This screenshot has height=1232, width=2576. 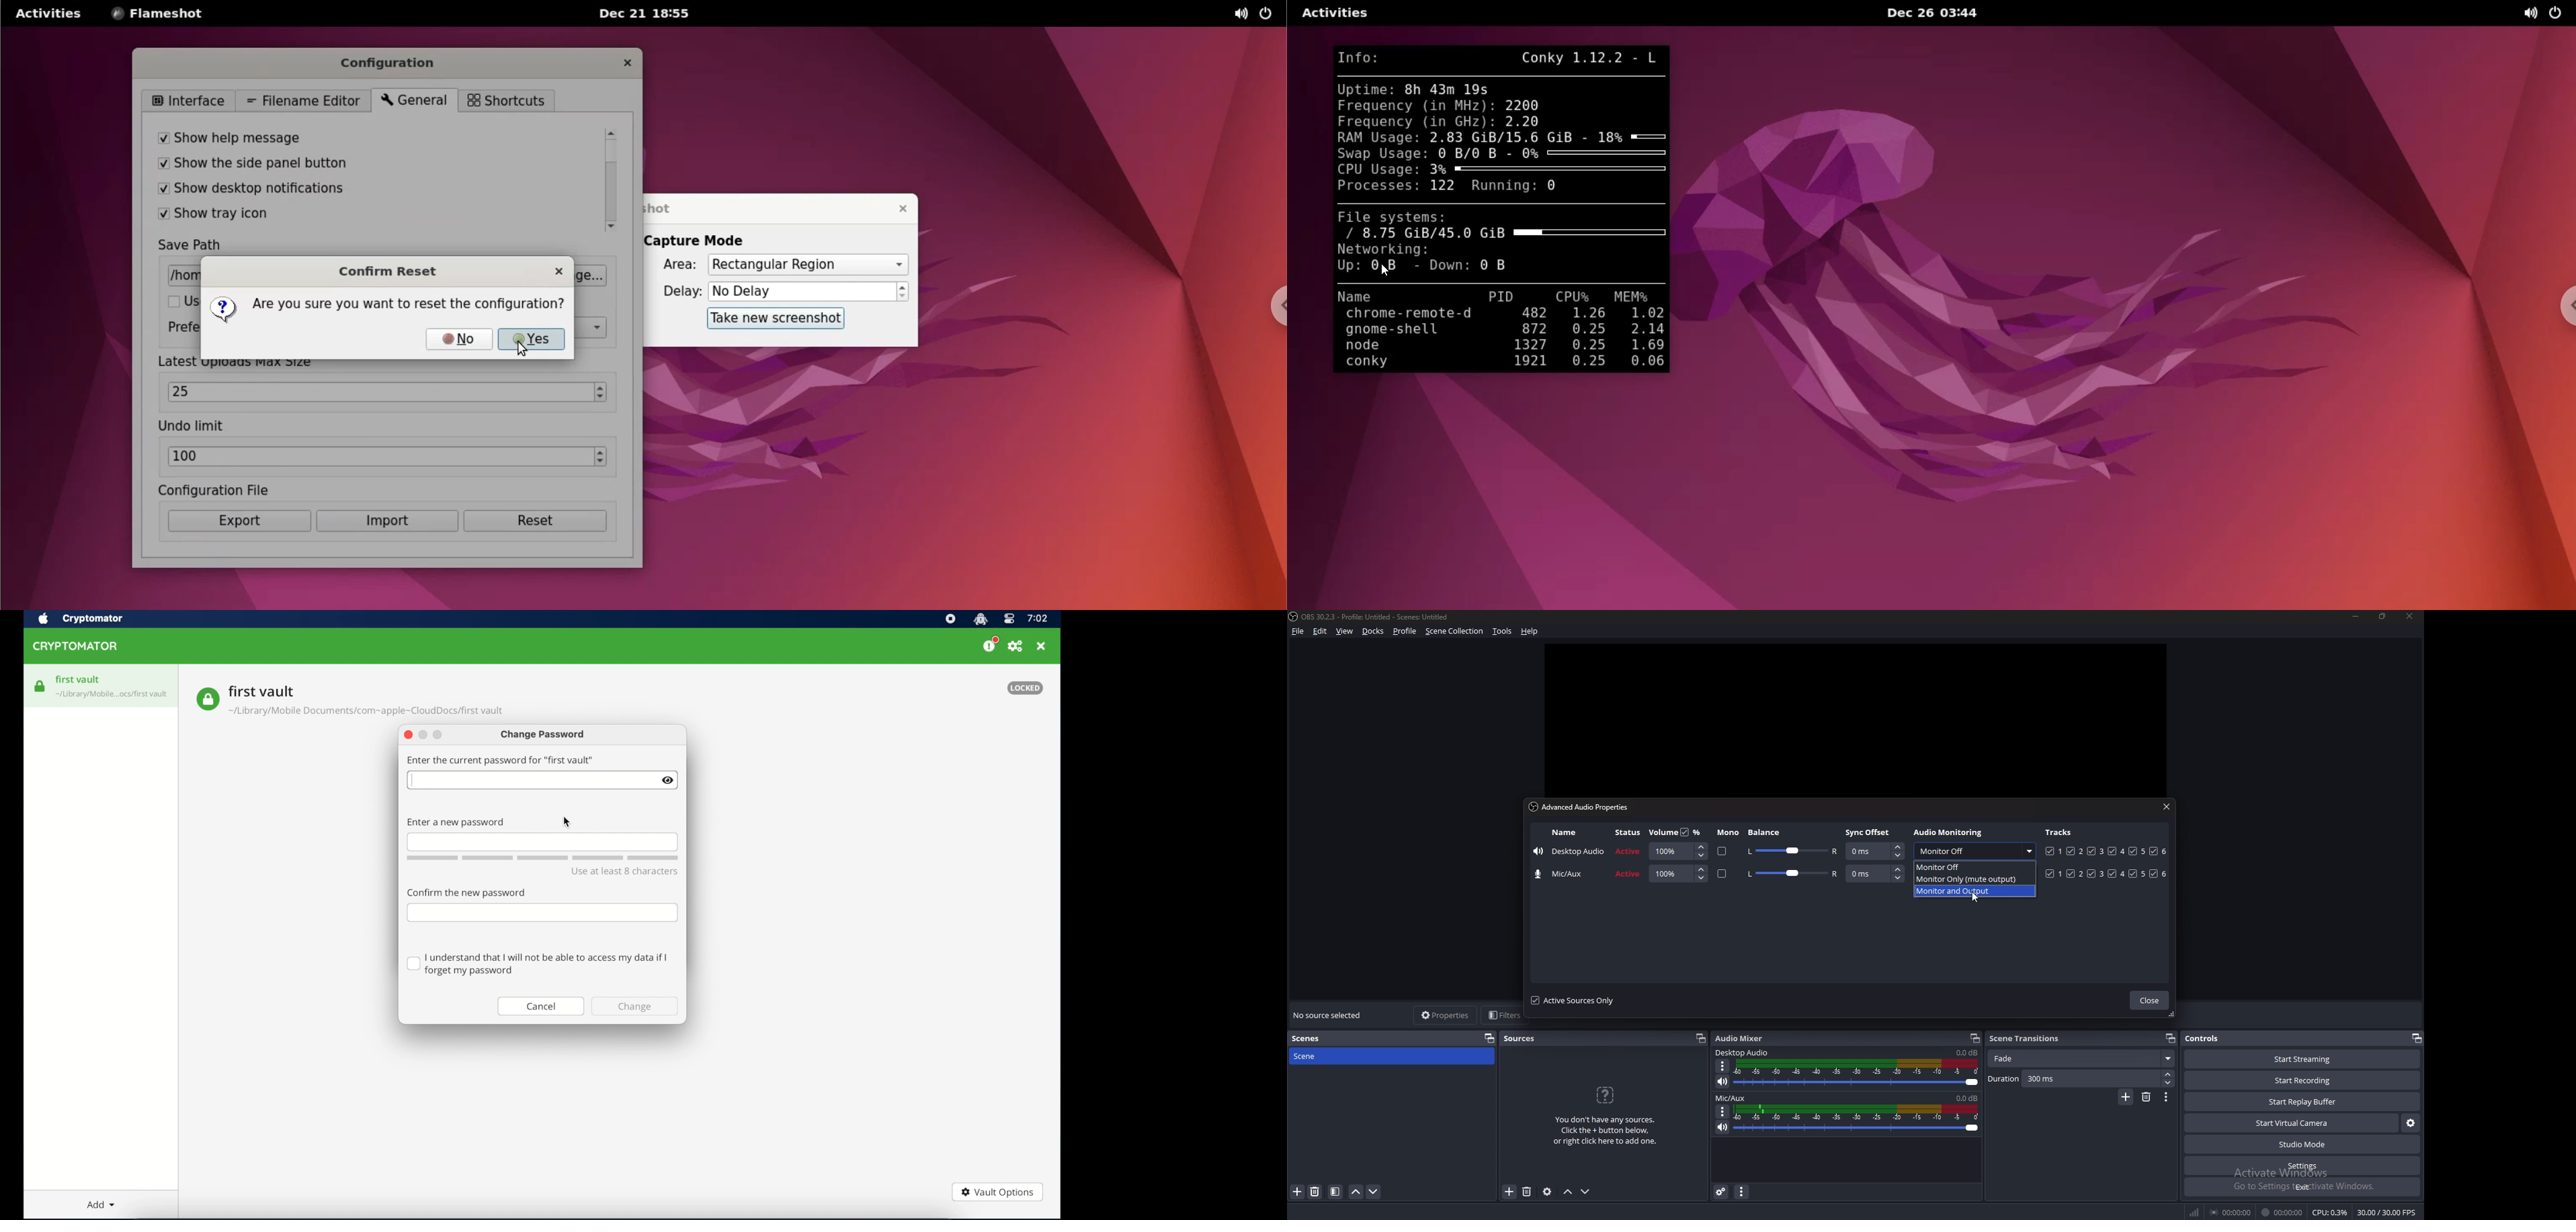 I want to click on add dropdown, so click(x=101, y=1204).